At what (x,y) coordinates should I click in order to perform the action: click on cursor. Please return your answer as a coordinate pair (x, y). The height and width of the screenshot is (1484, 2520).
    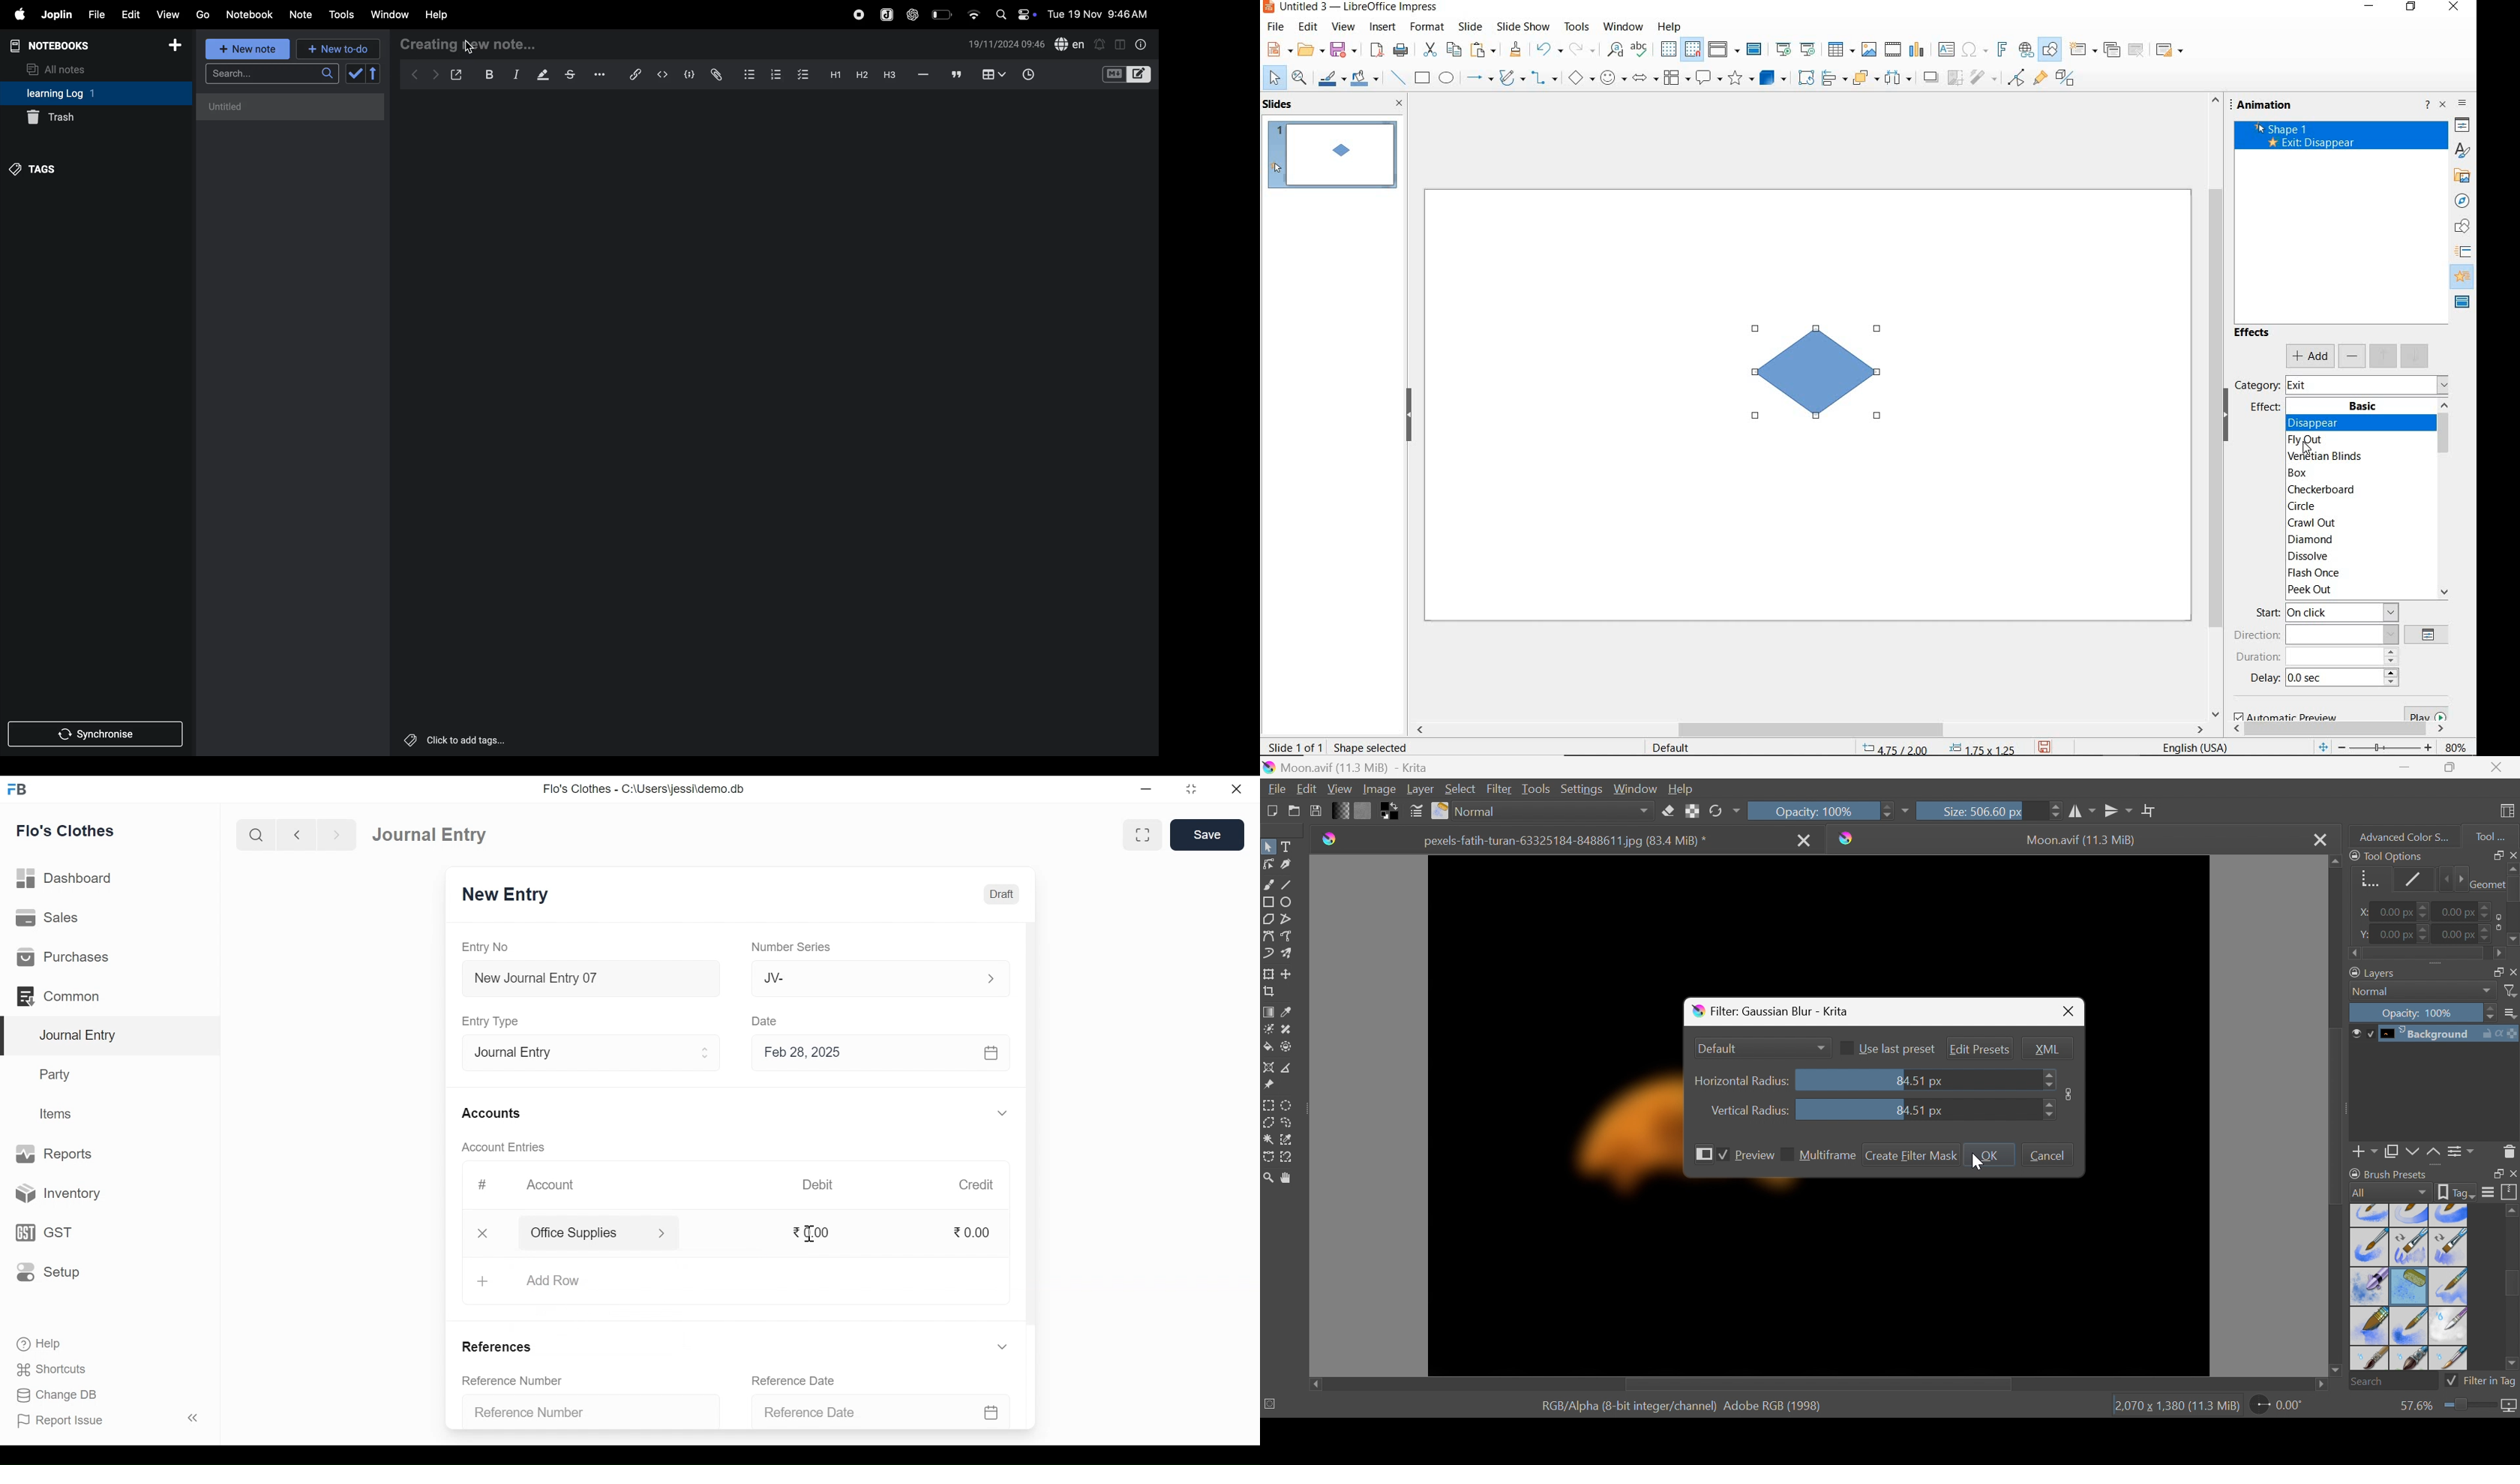
    Looking at the image, I should click on (2313, 451).